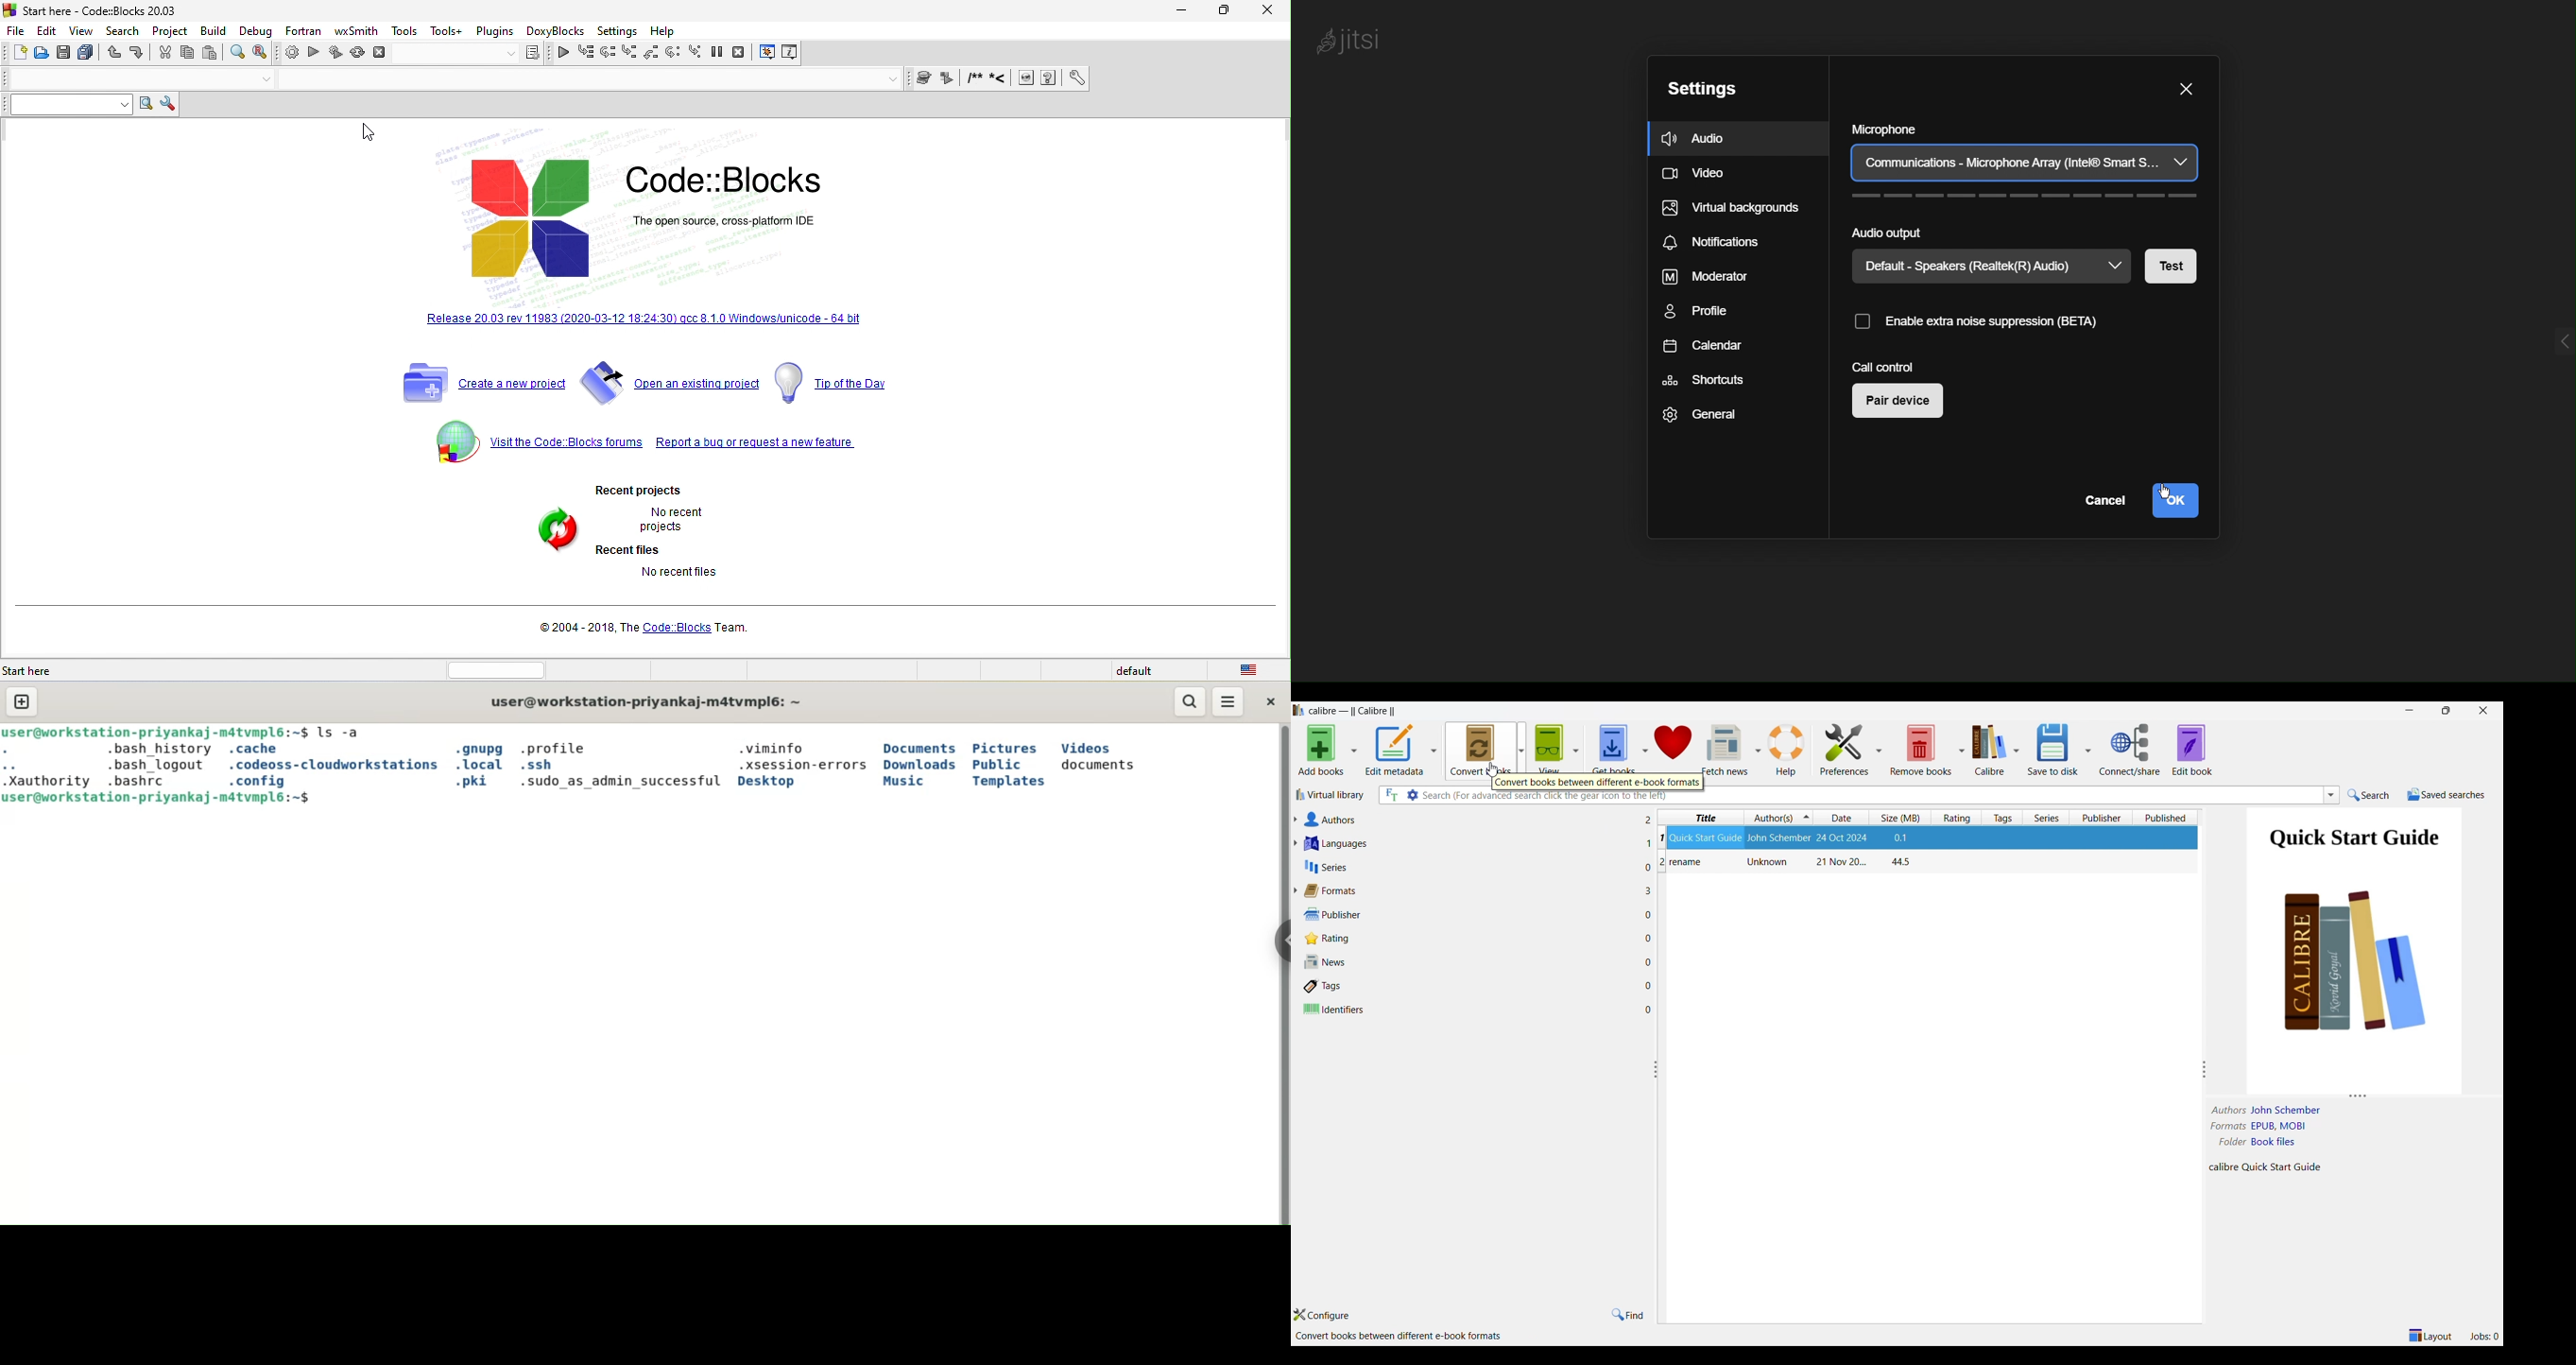  I want to click on Change width of panels attached to this line, so click(2204, 1046).